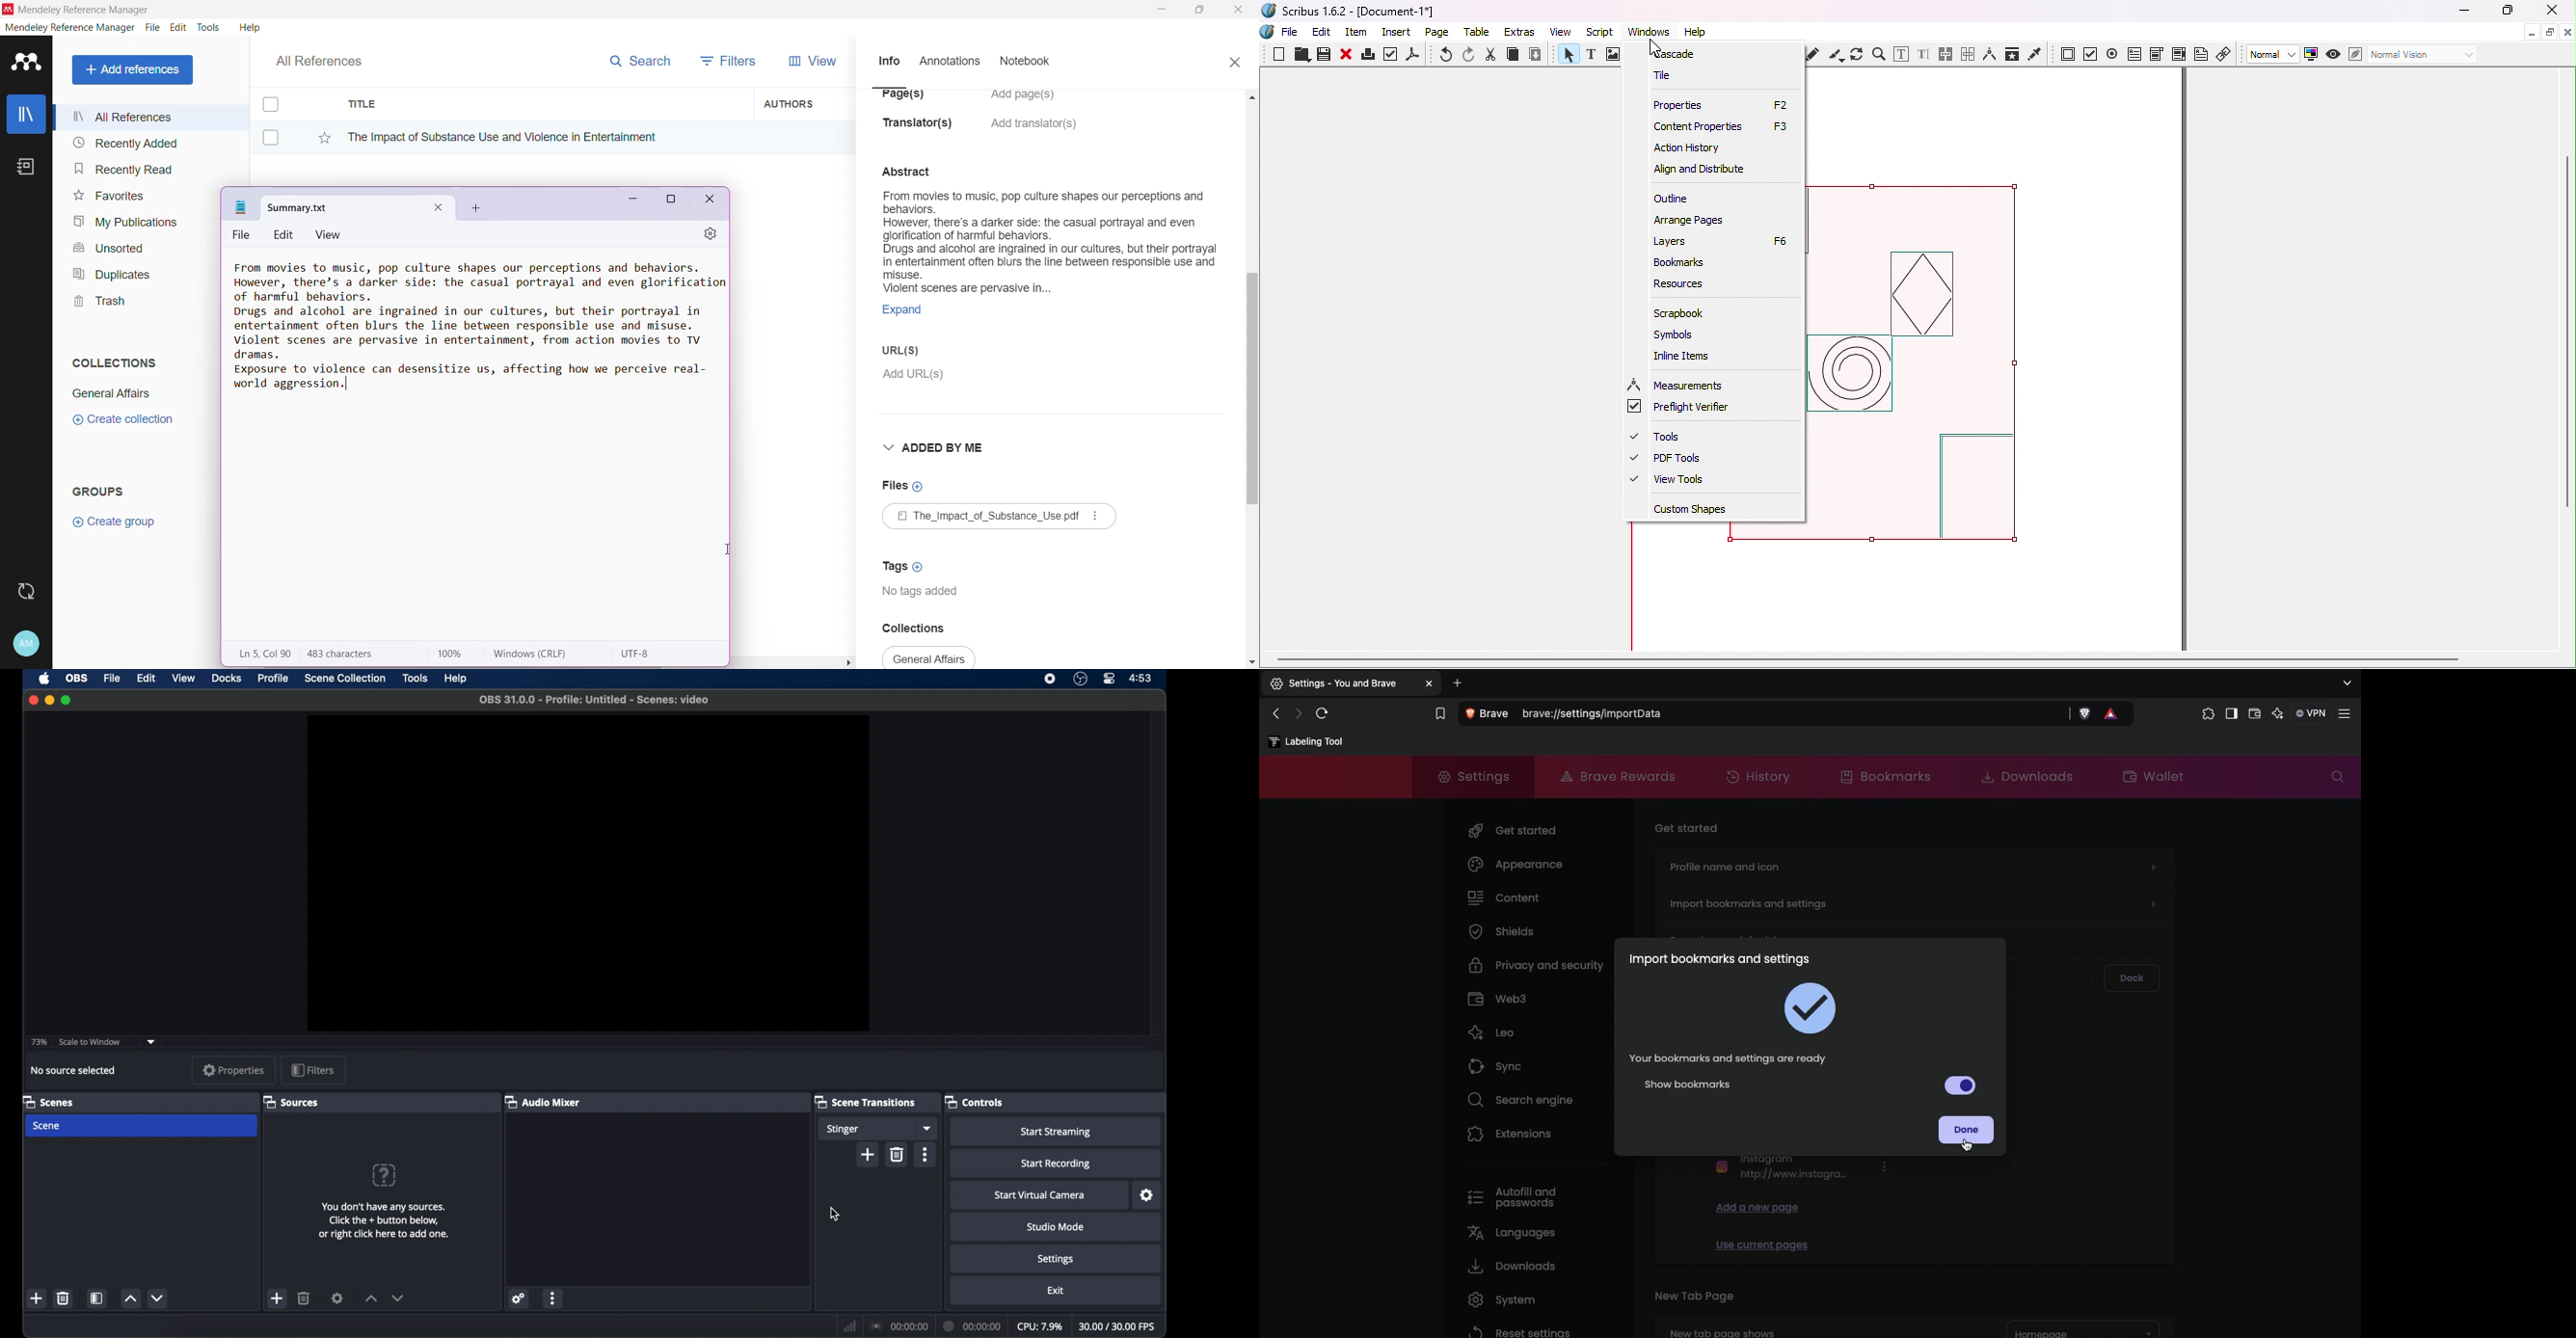  Describe the element at coordinates (1056, 1259) in the screenshot. I see `settings` at that location.